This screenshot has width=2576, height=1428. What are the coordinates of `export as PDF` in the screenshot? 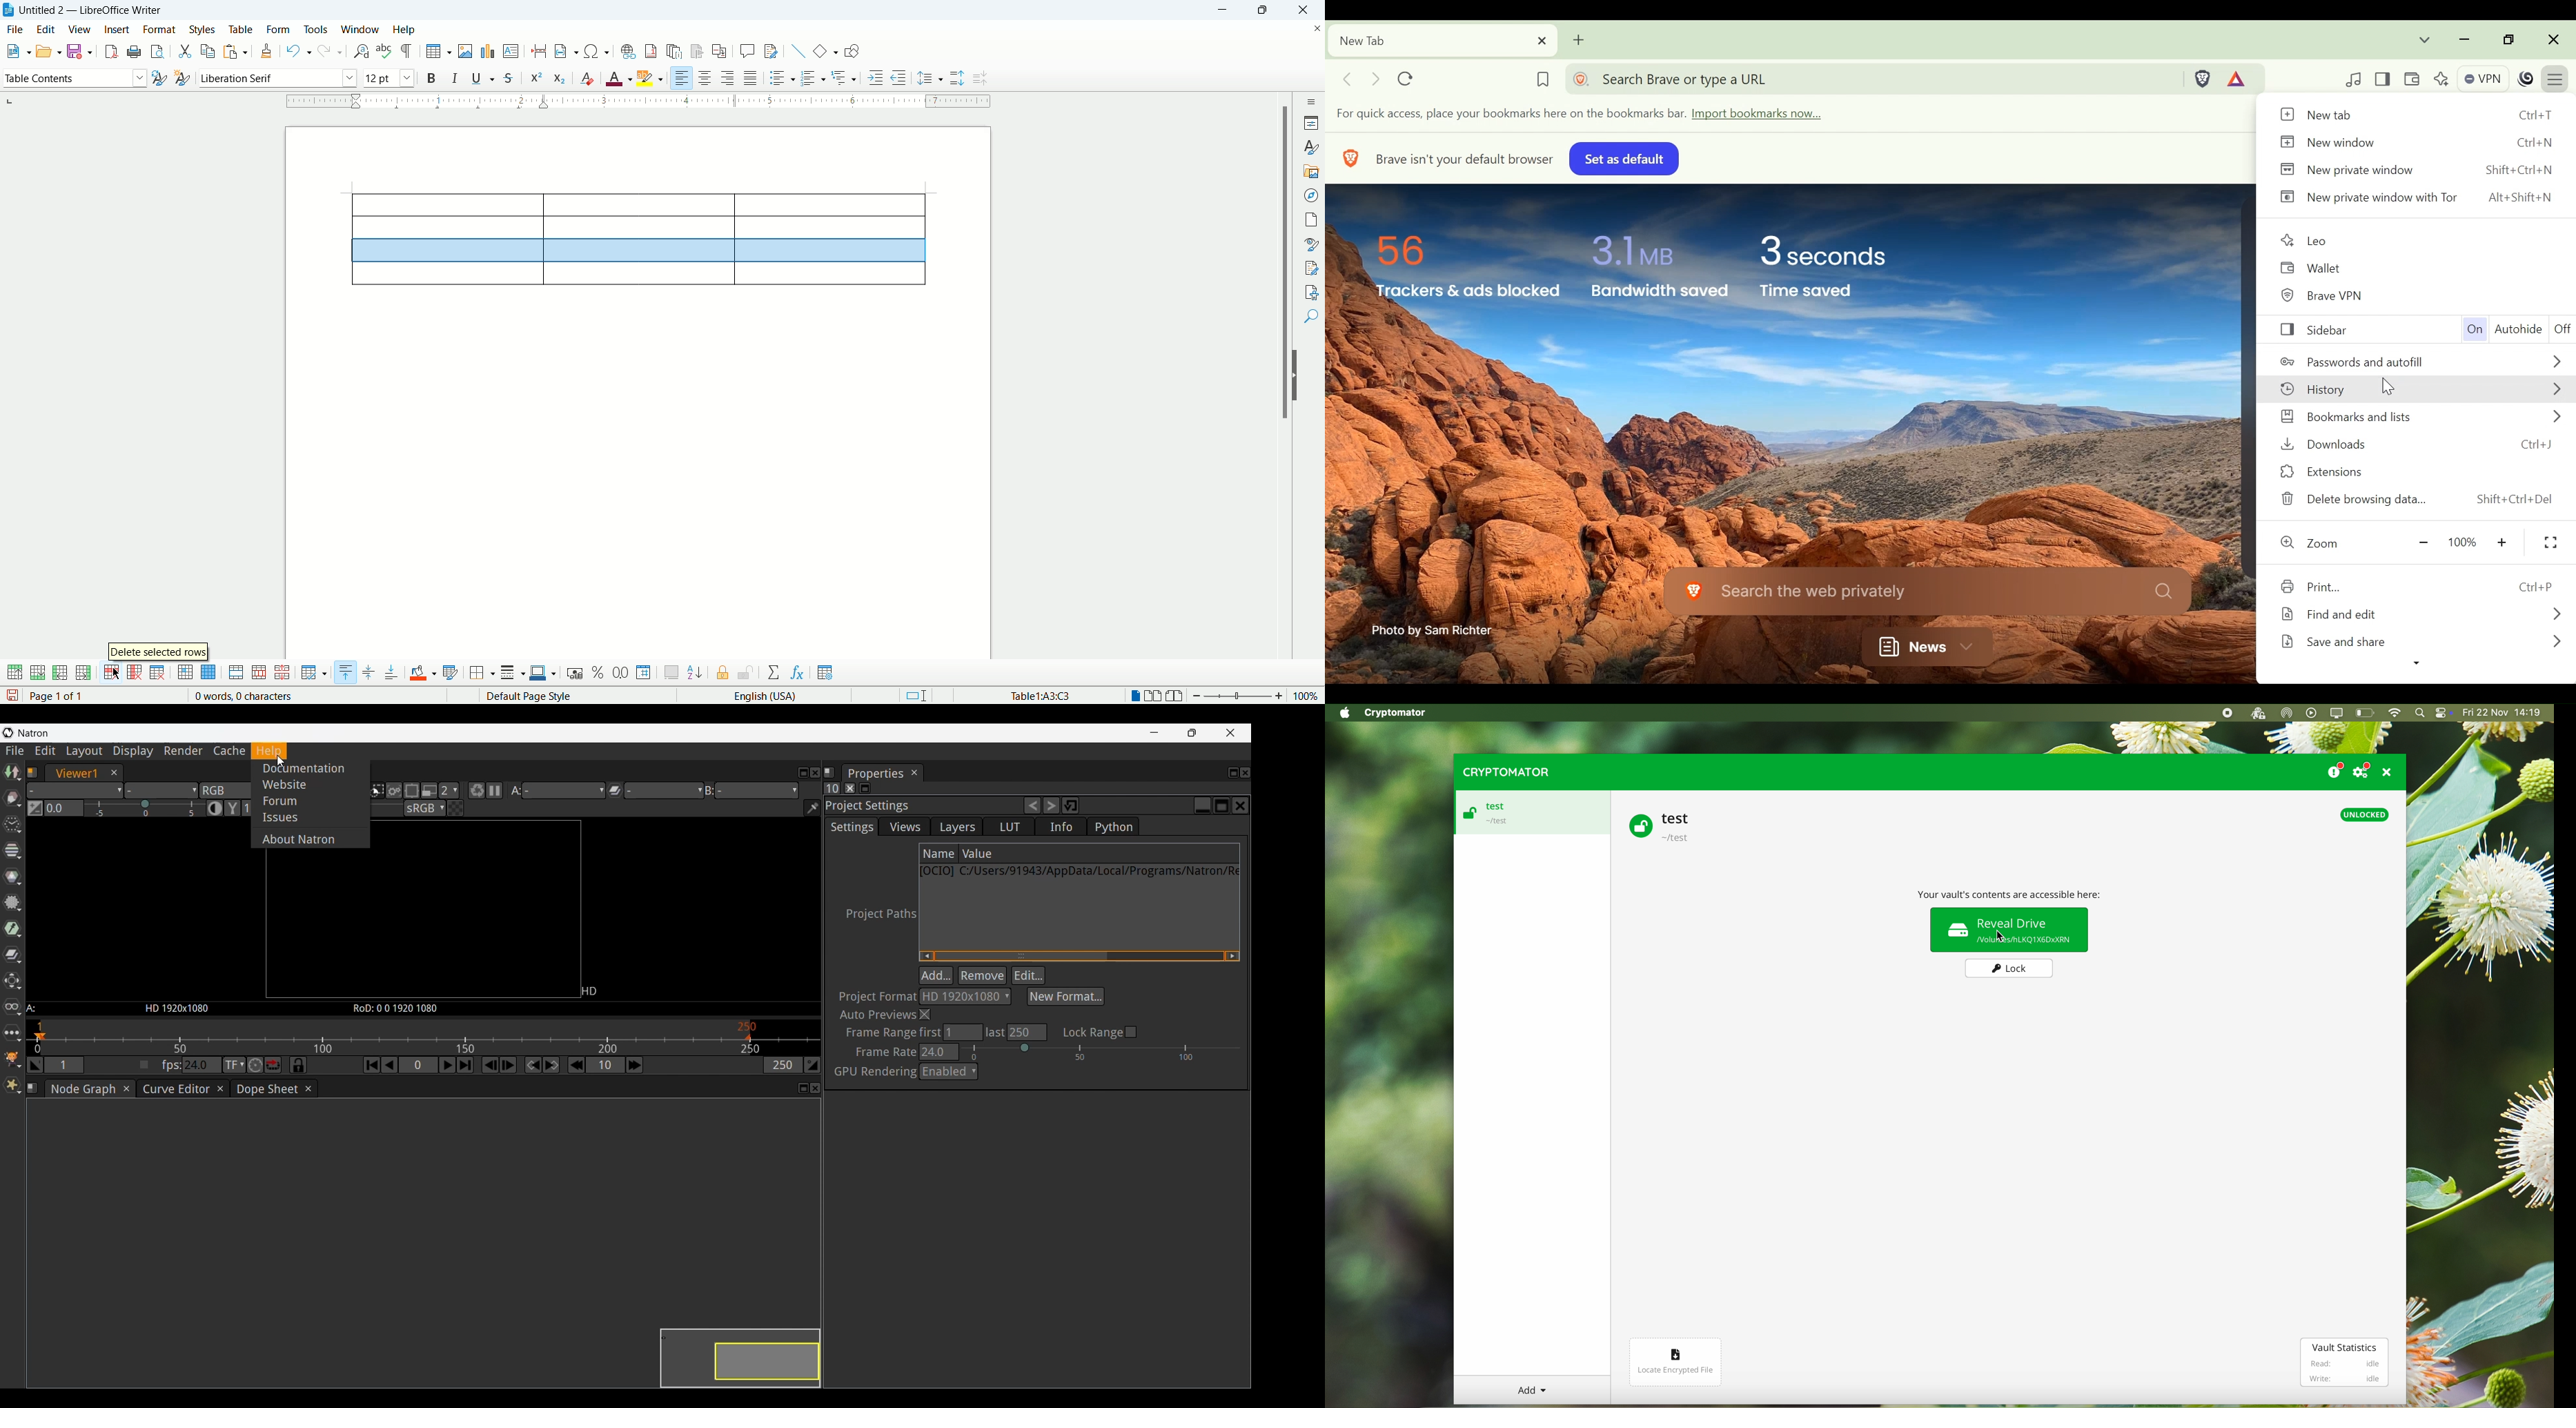 It's located at (112, 51).